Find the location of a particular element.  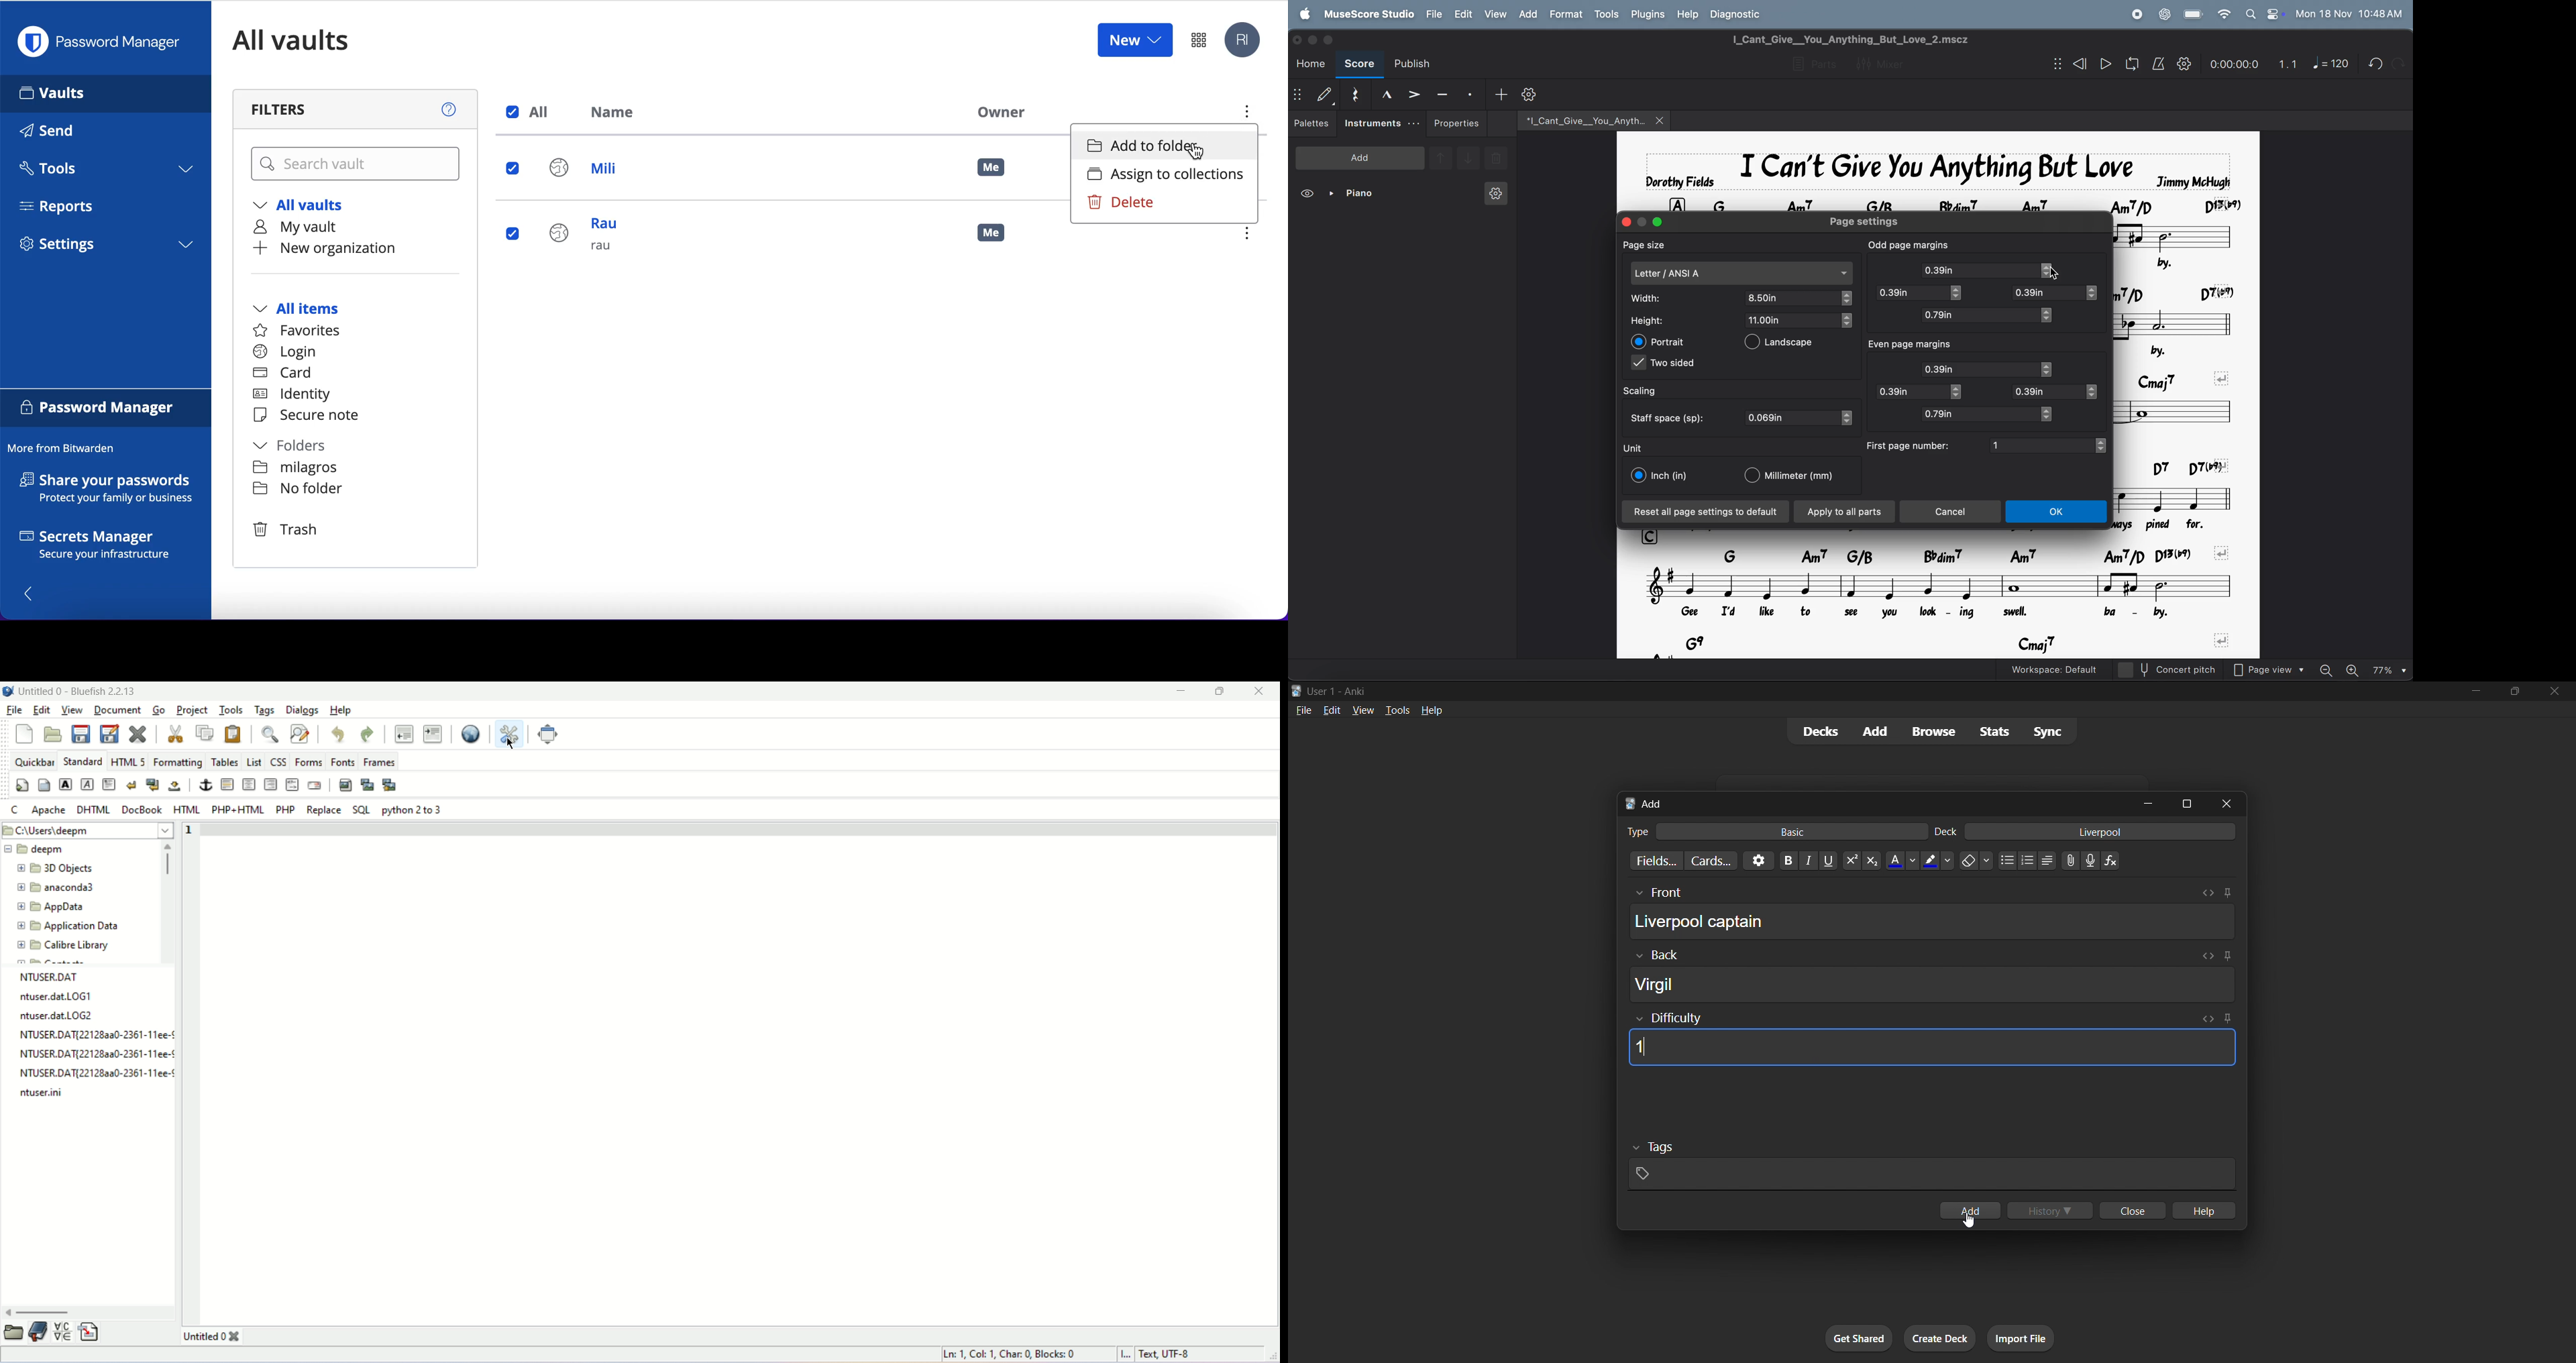

customize card templates is located at coordinates (1711, 861).